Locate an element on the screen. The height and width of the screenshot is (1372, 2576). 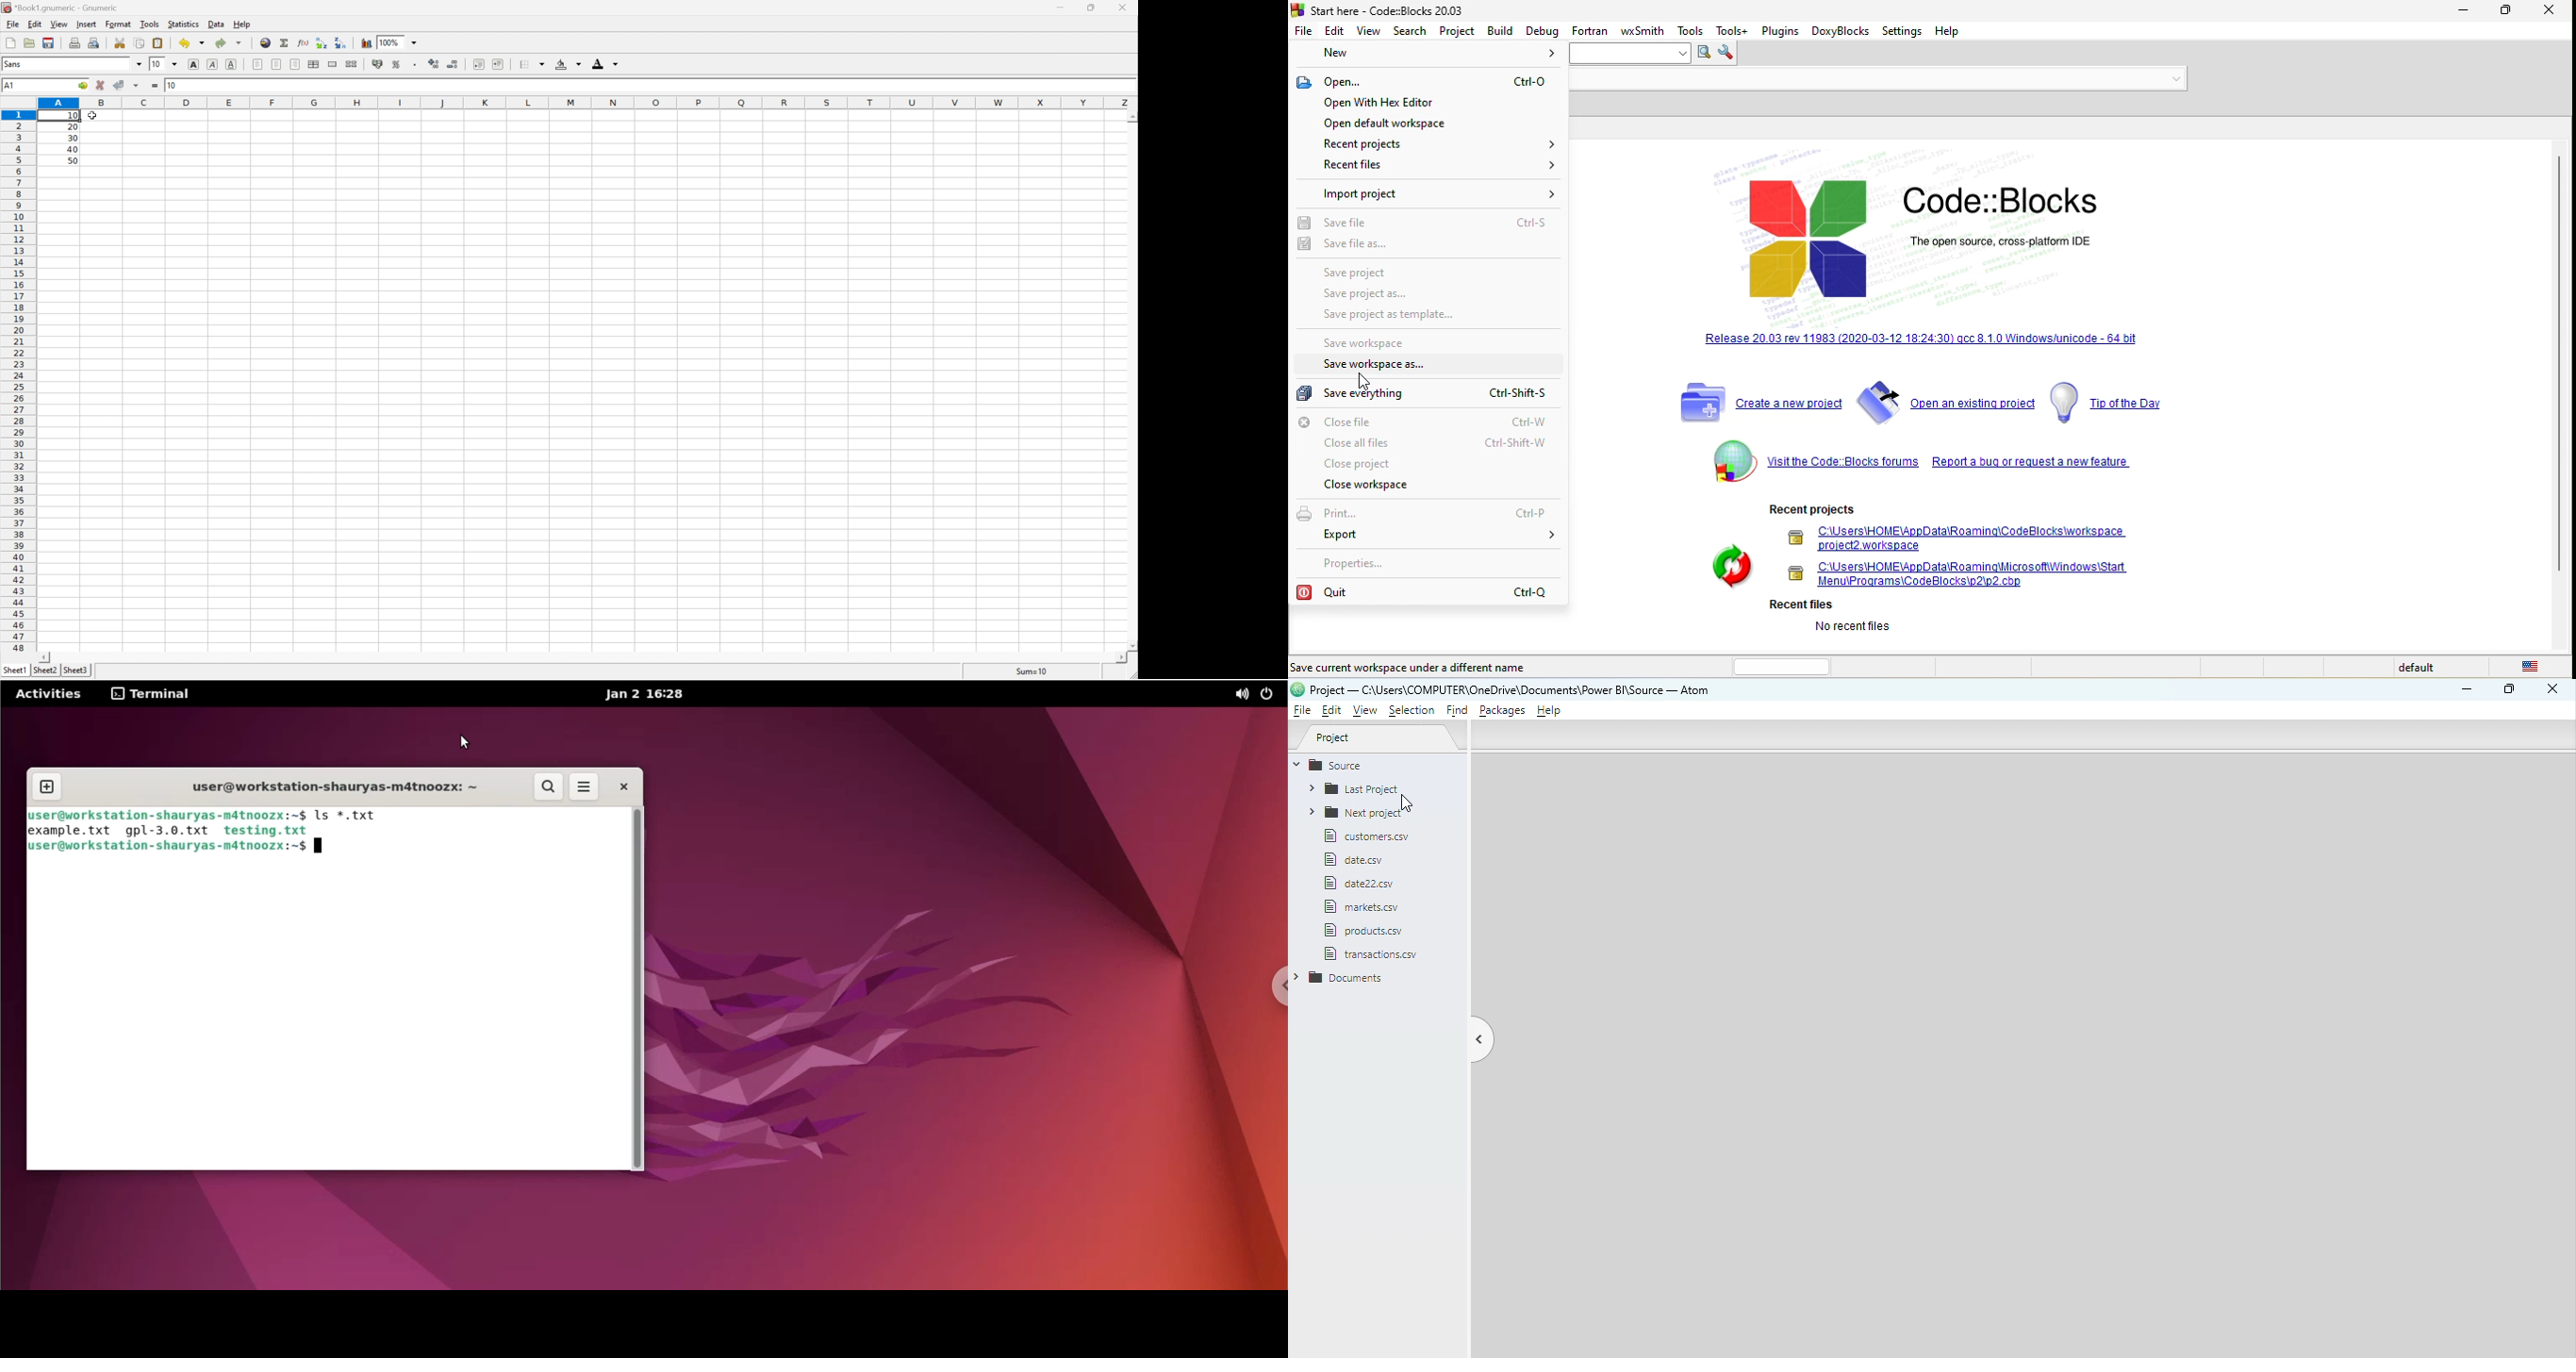
Minimize is located at coordinates (2468, 690).